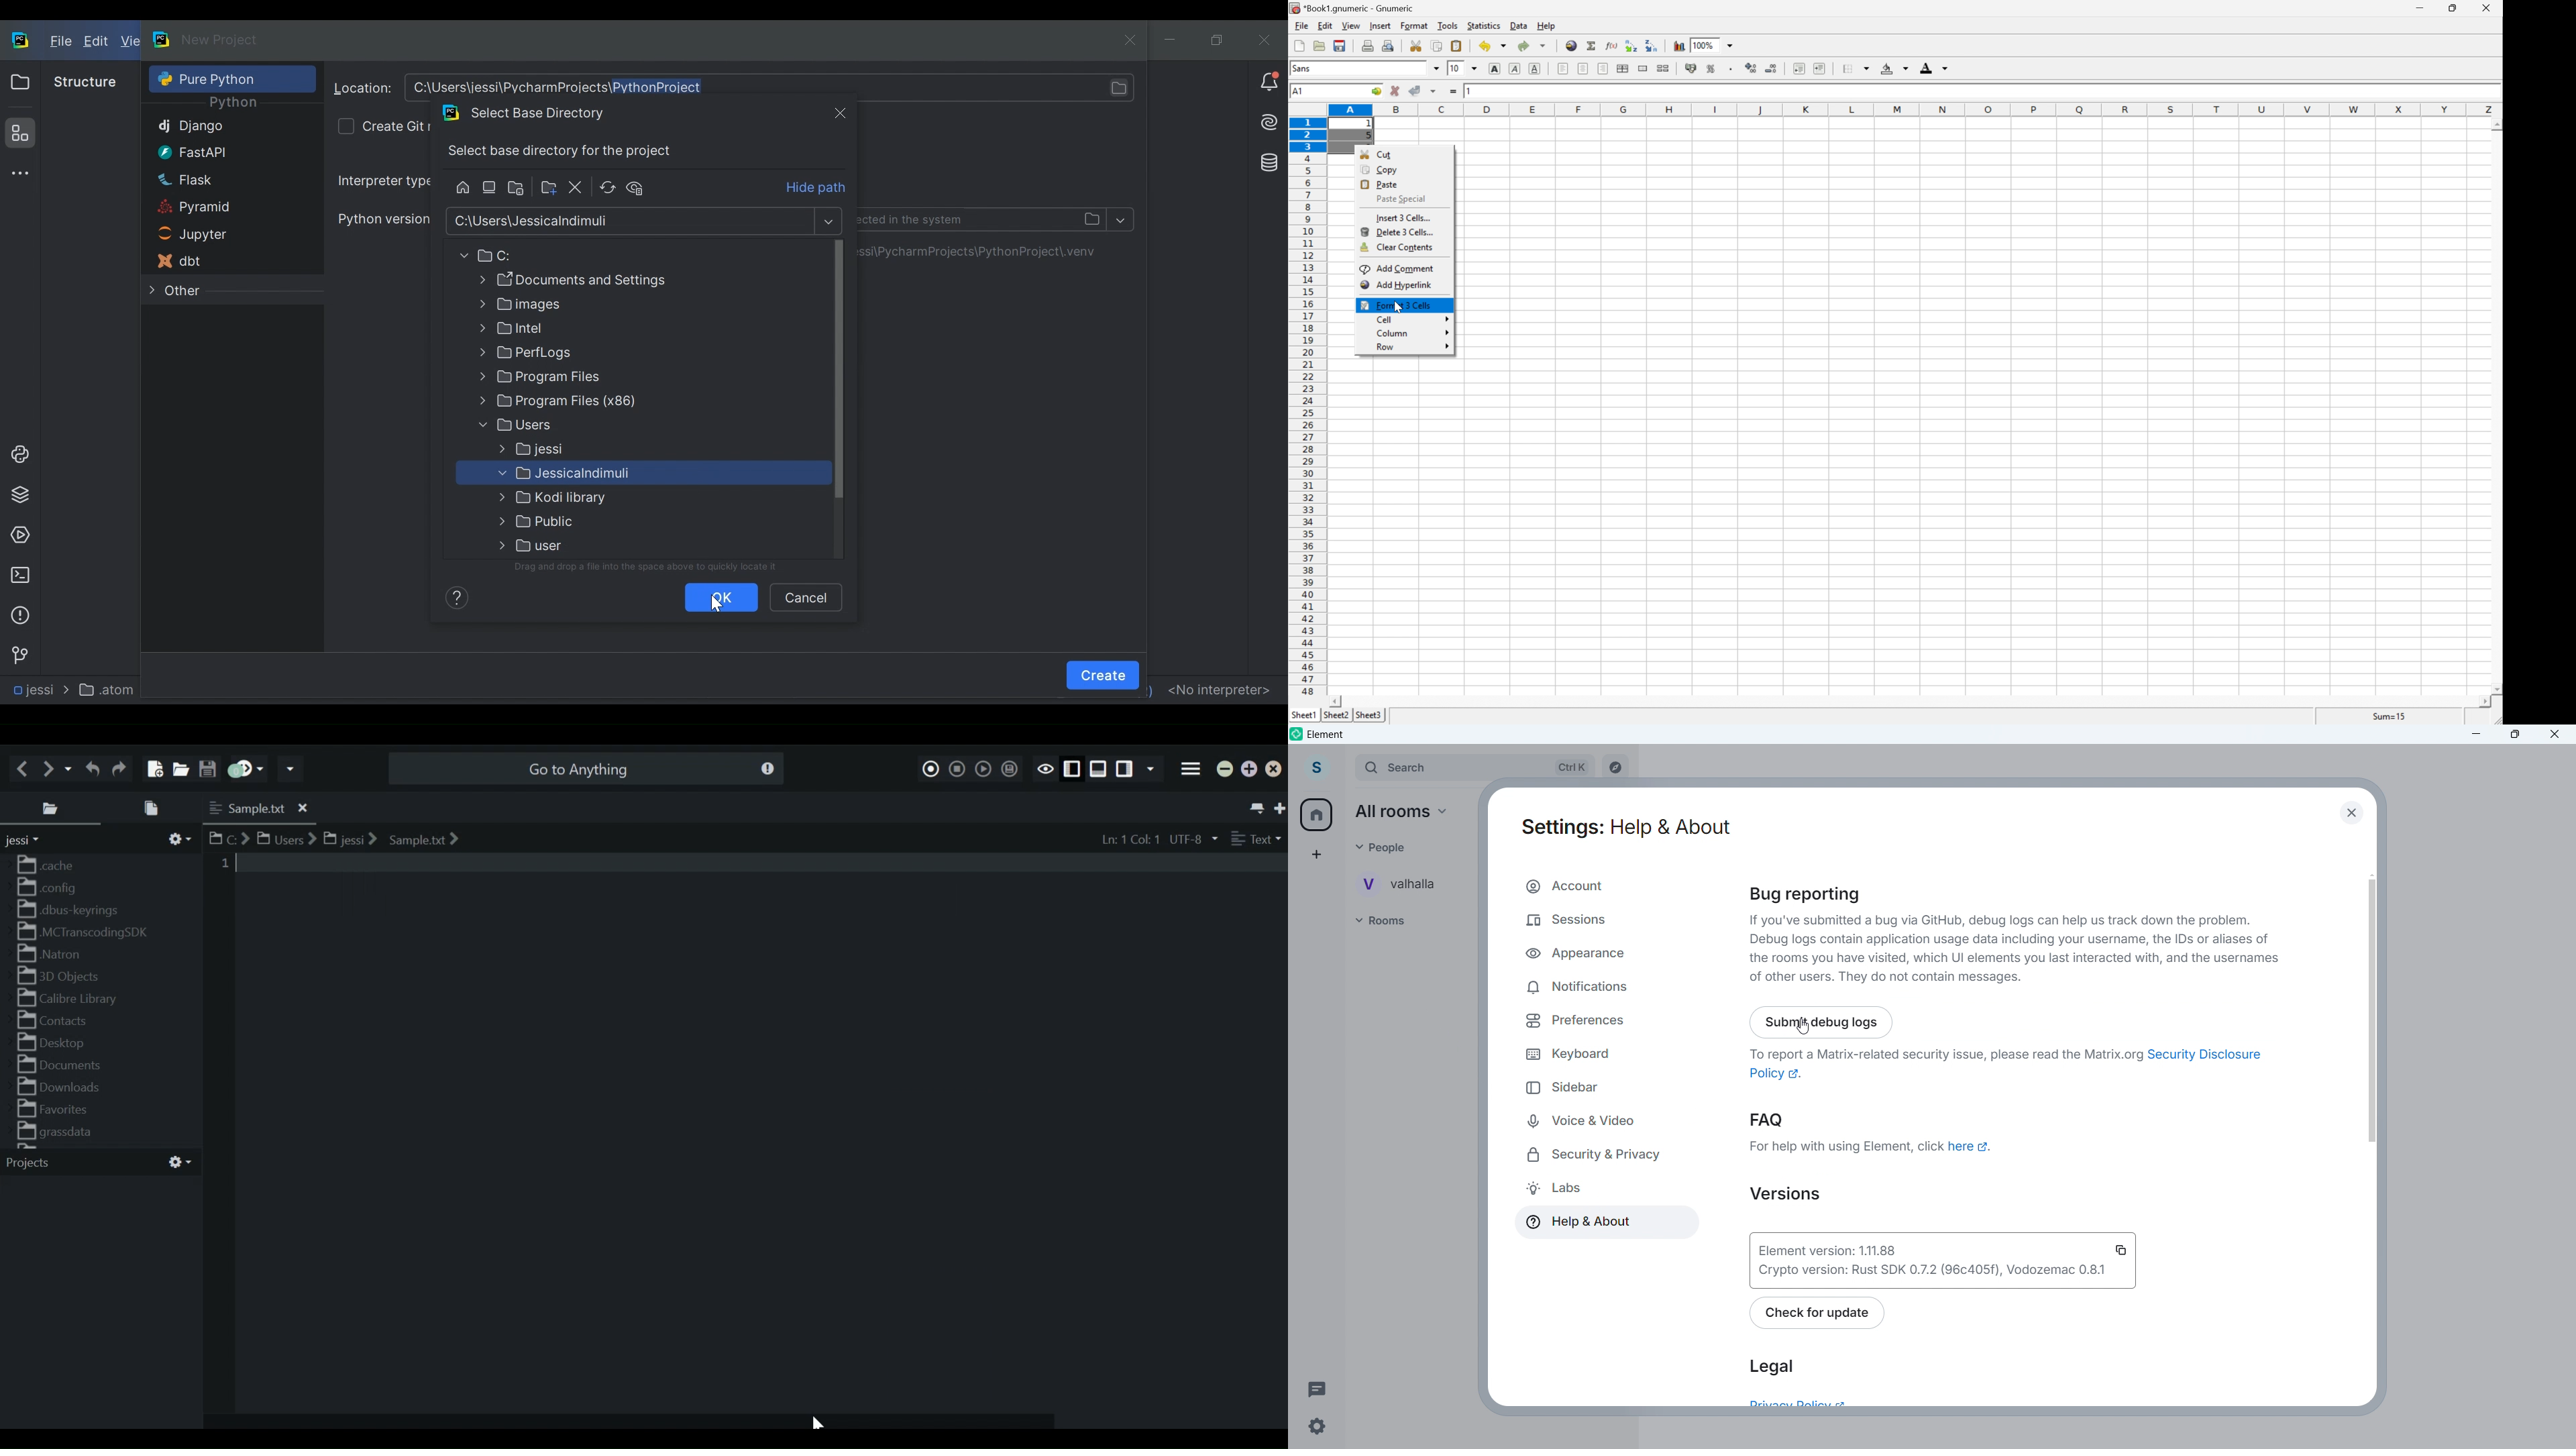 The height and width of the screenshot is (1456, 2576). What do you see at coordinates (1318, 815) in the screenshot?
I see `home ` at bounding box center [1318, 815].